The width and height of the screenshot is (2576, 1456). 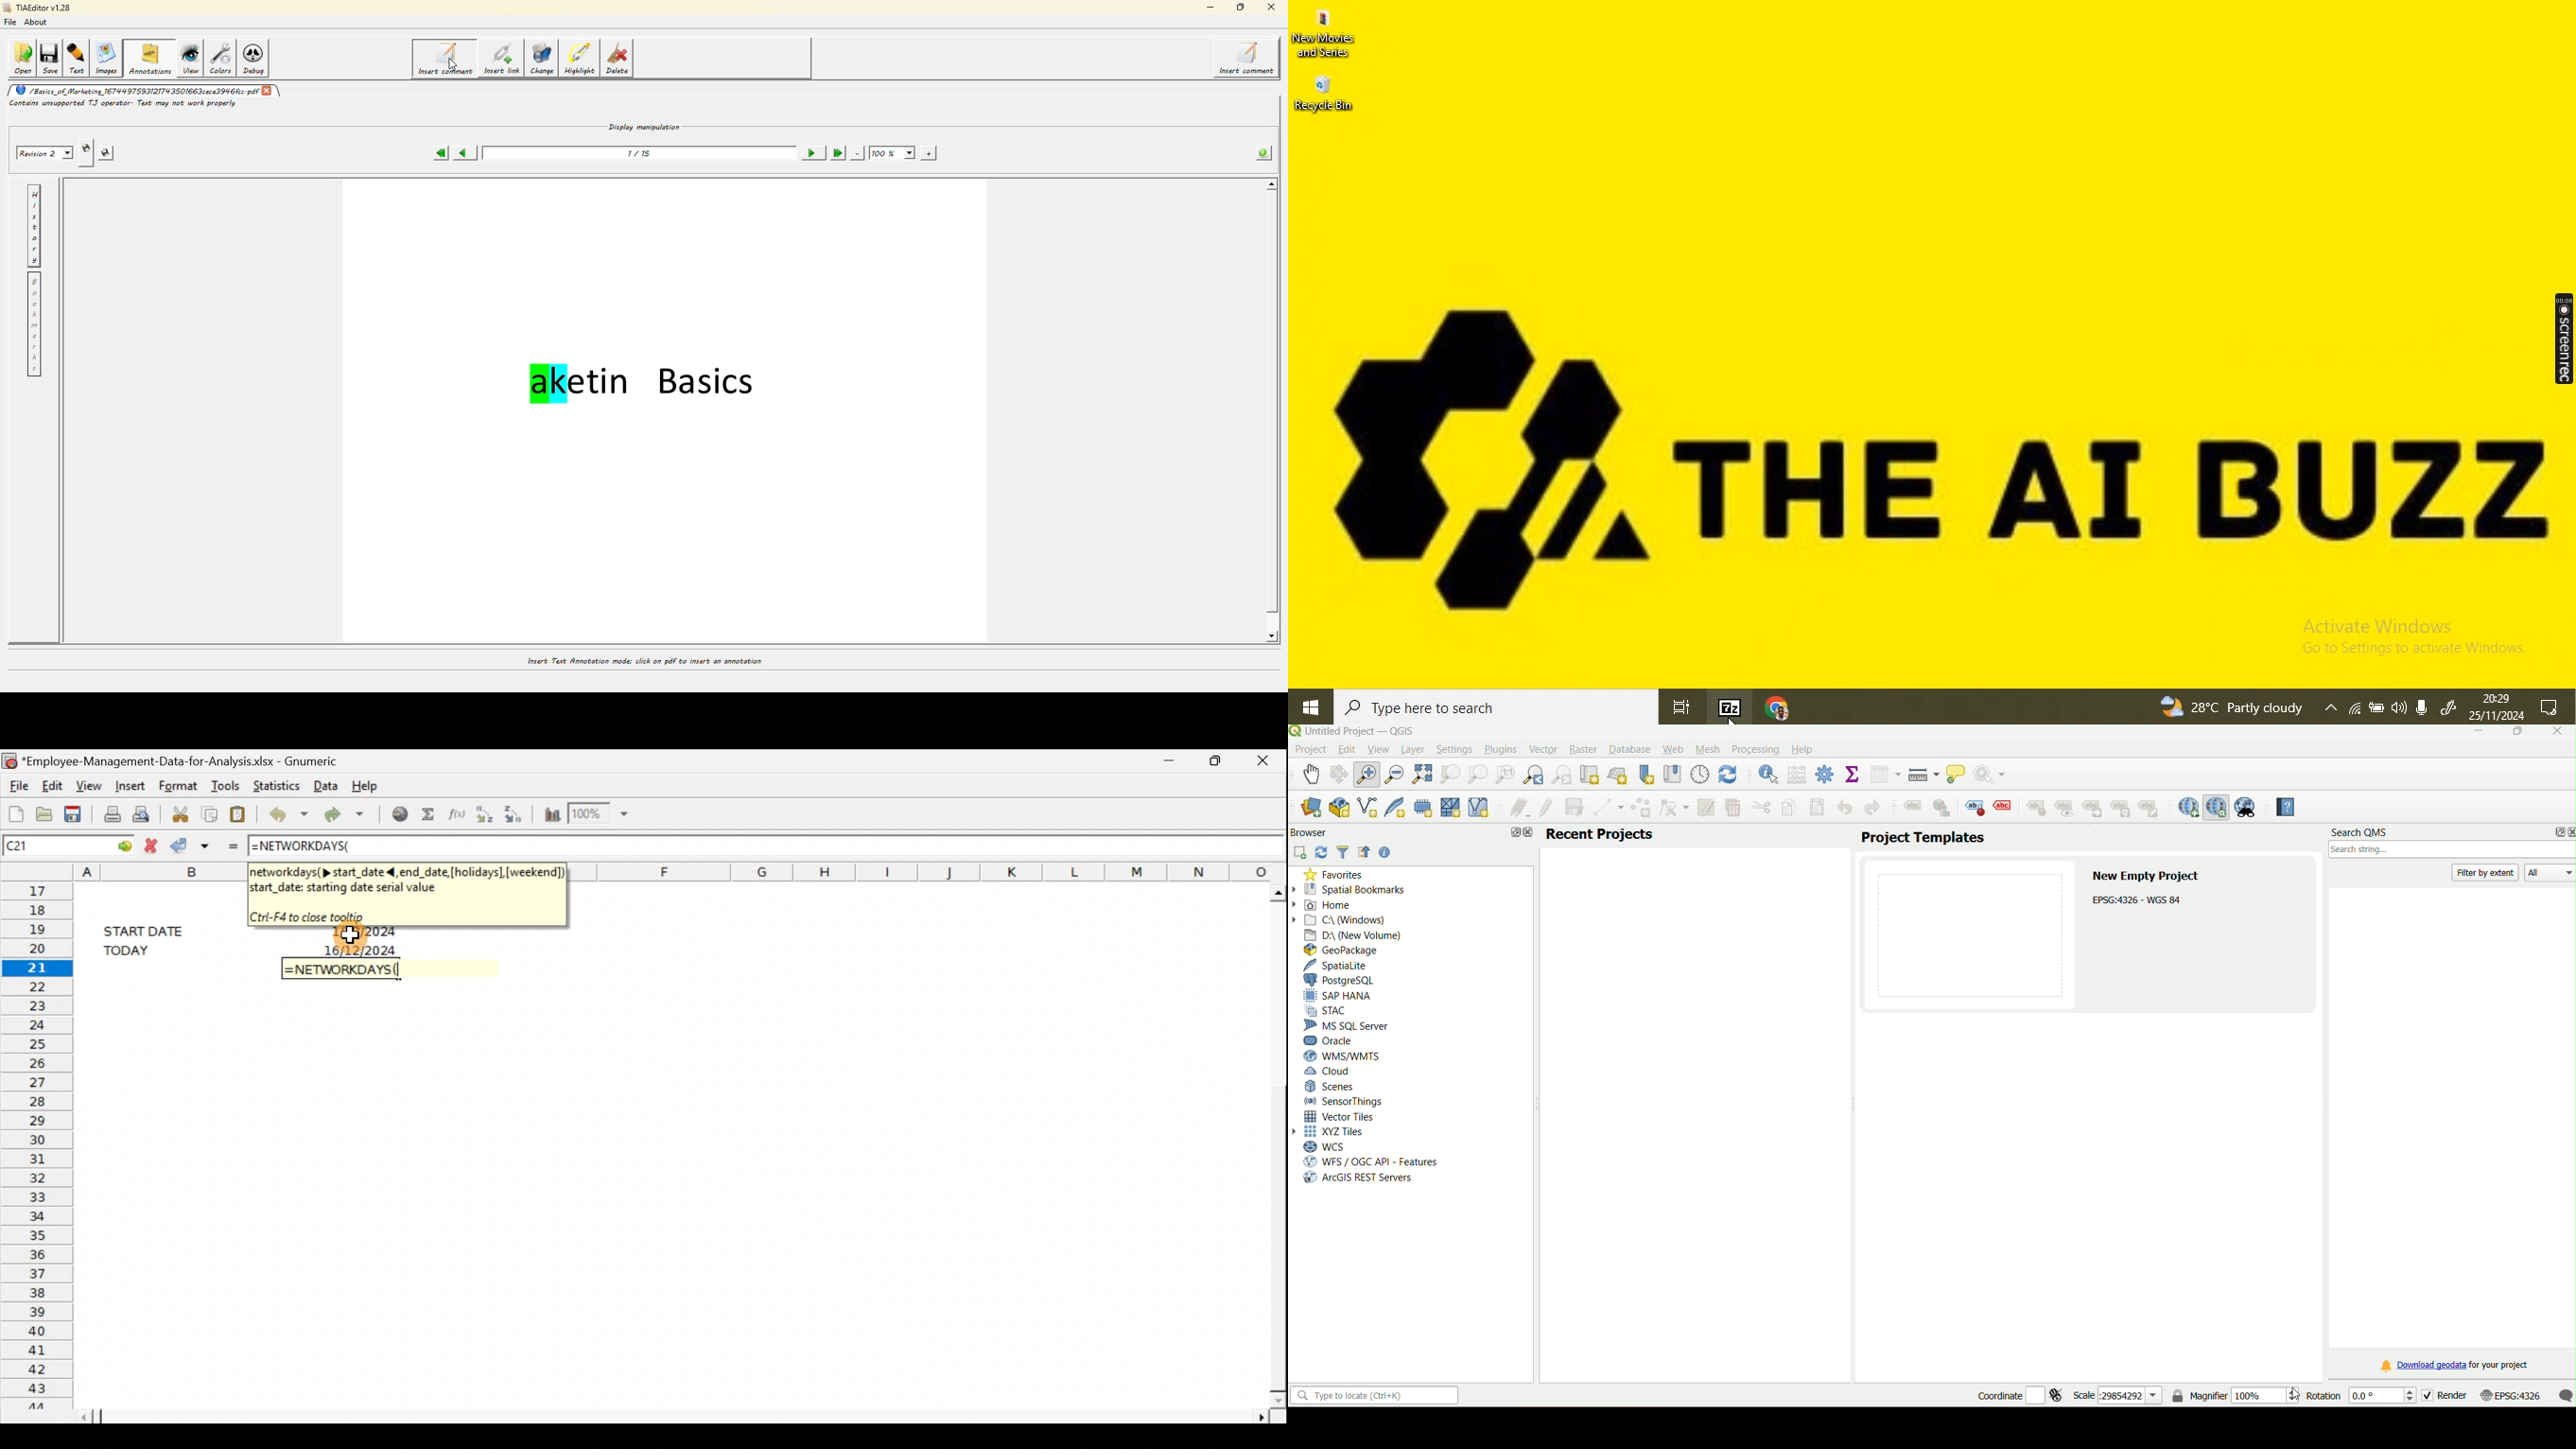 I want to click on cordinates, so click(x=2020, y=1397).